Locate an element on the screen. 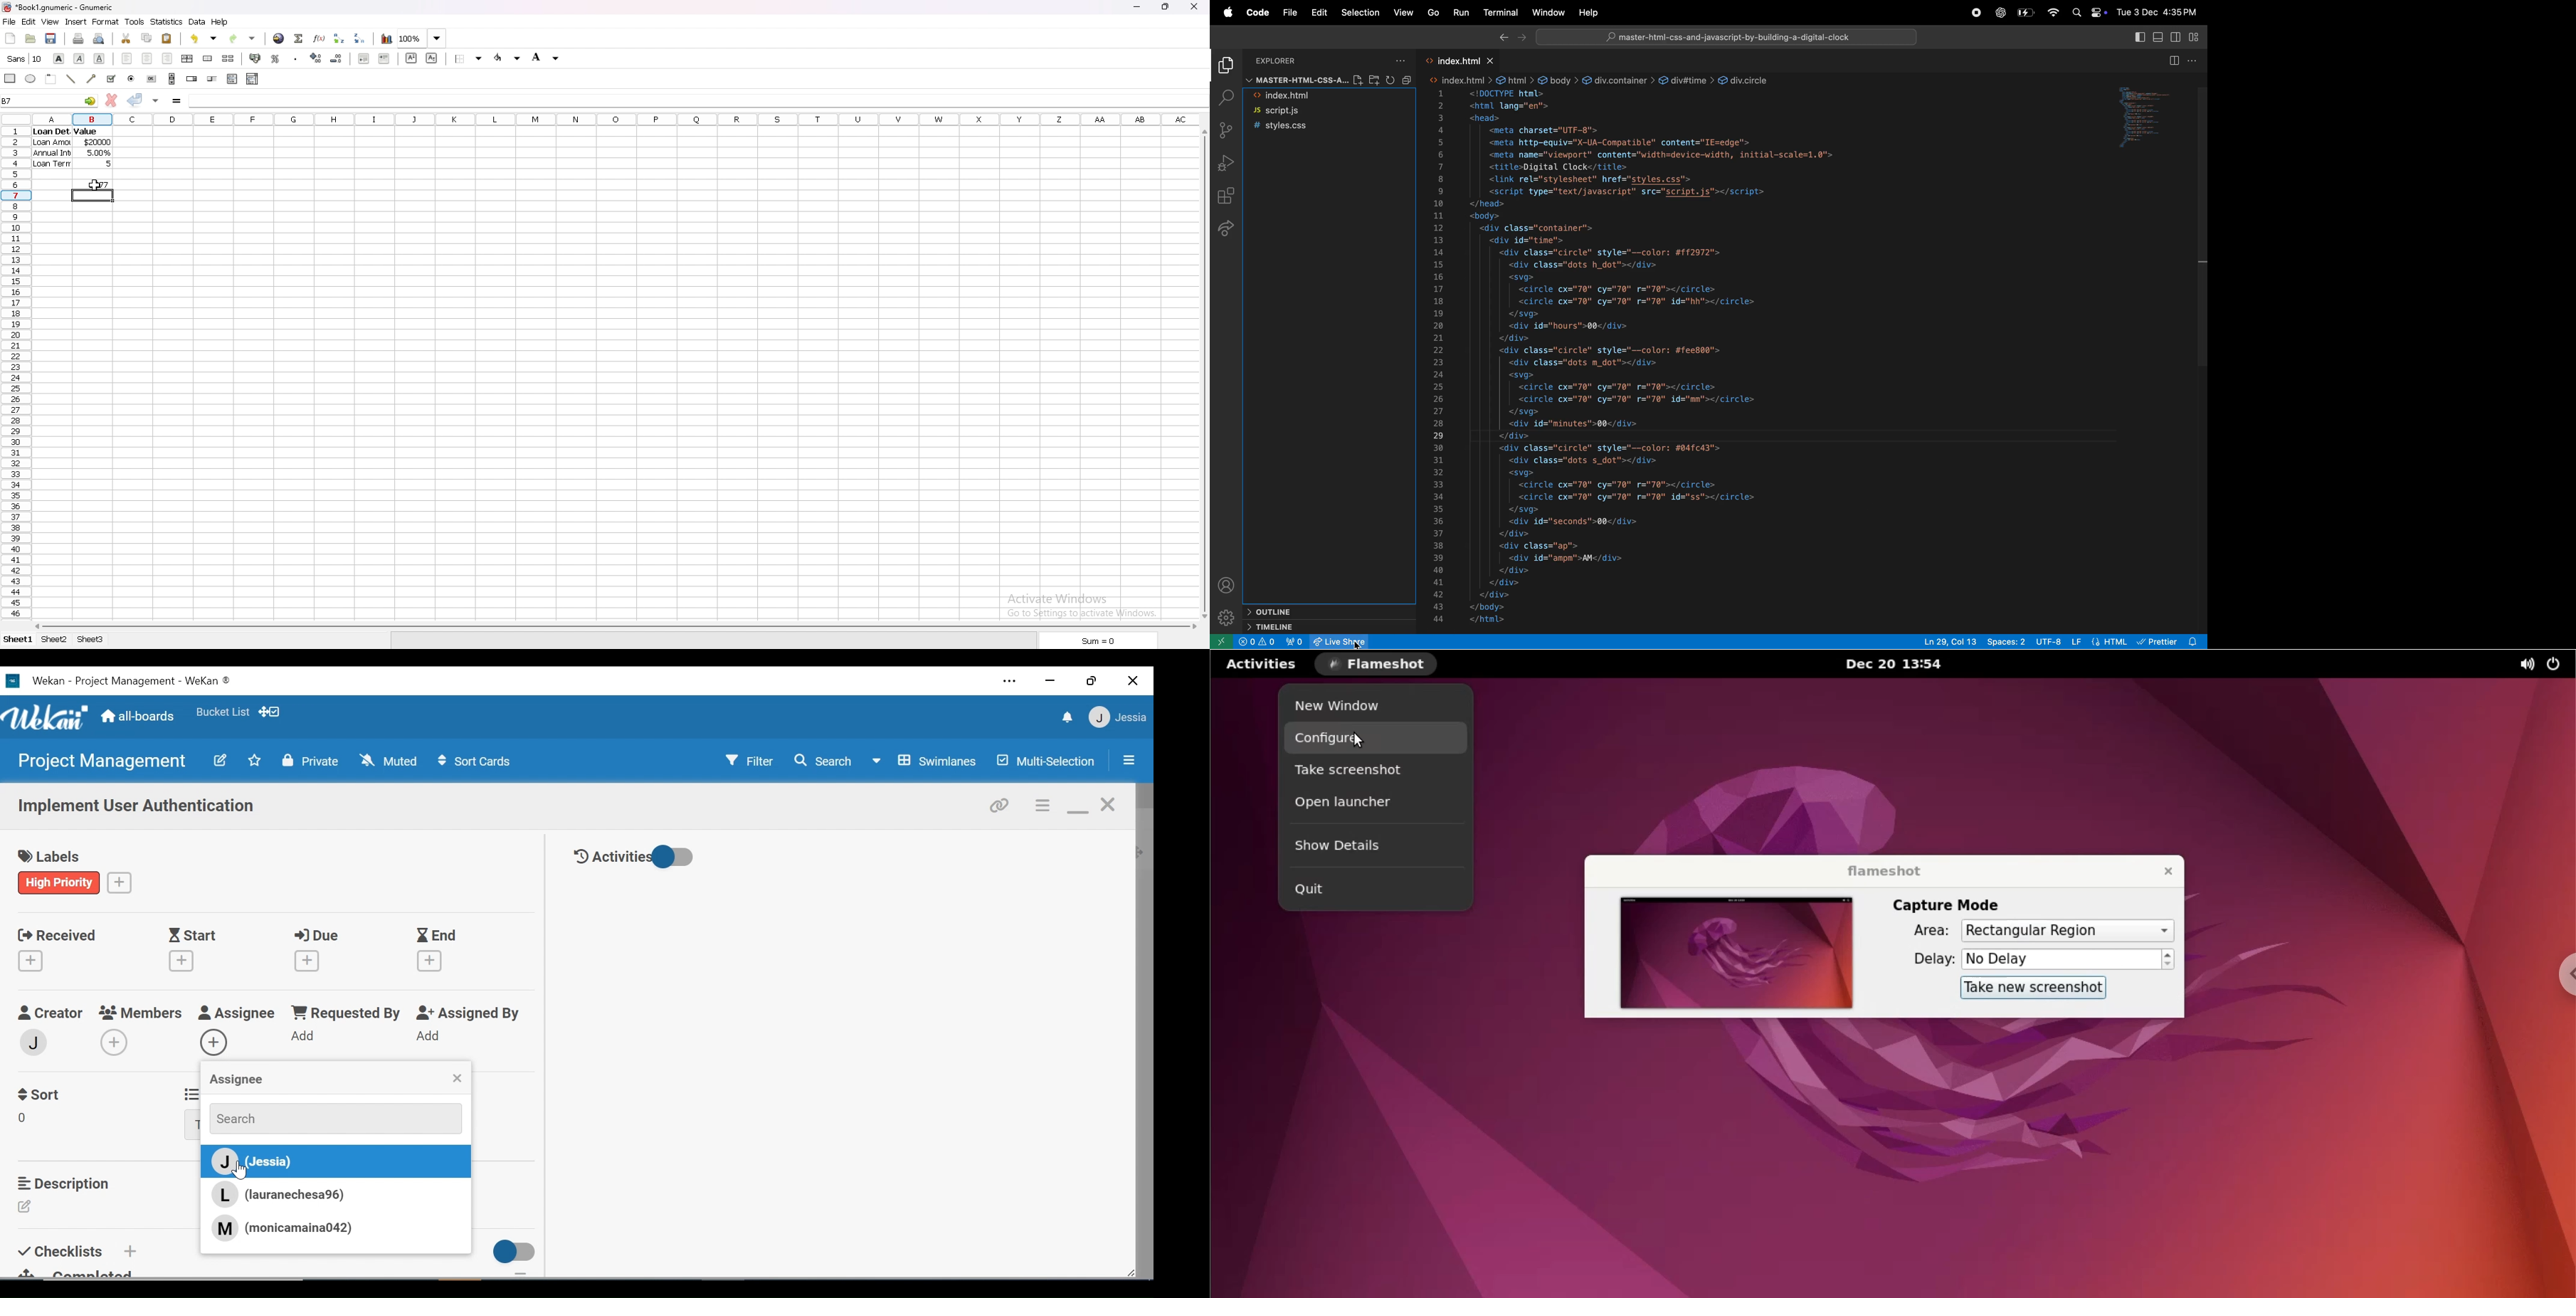 This screenshot has width=2576, height=1316. Requested By is located at coordinates (345, 1014).